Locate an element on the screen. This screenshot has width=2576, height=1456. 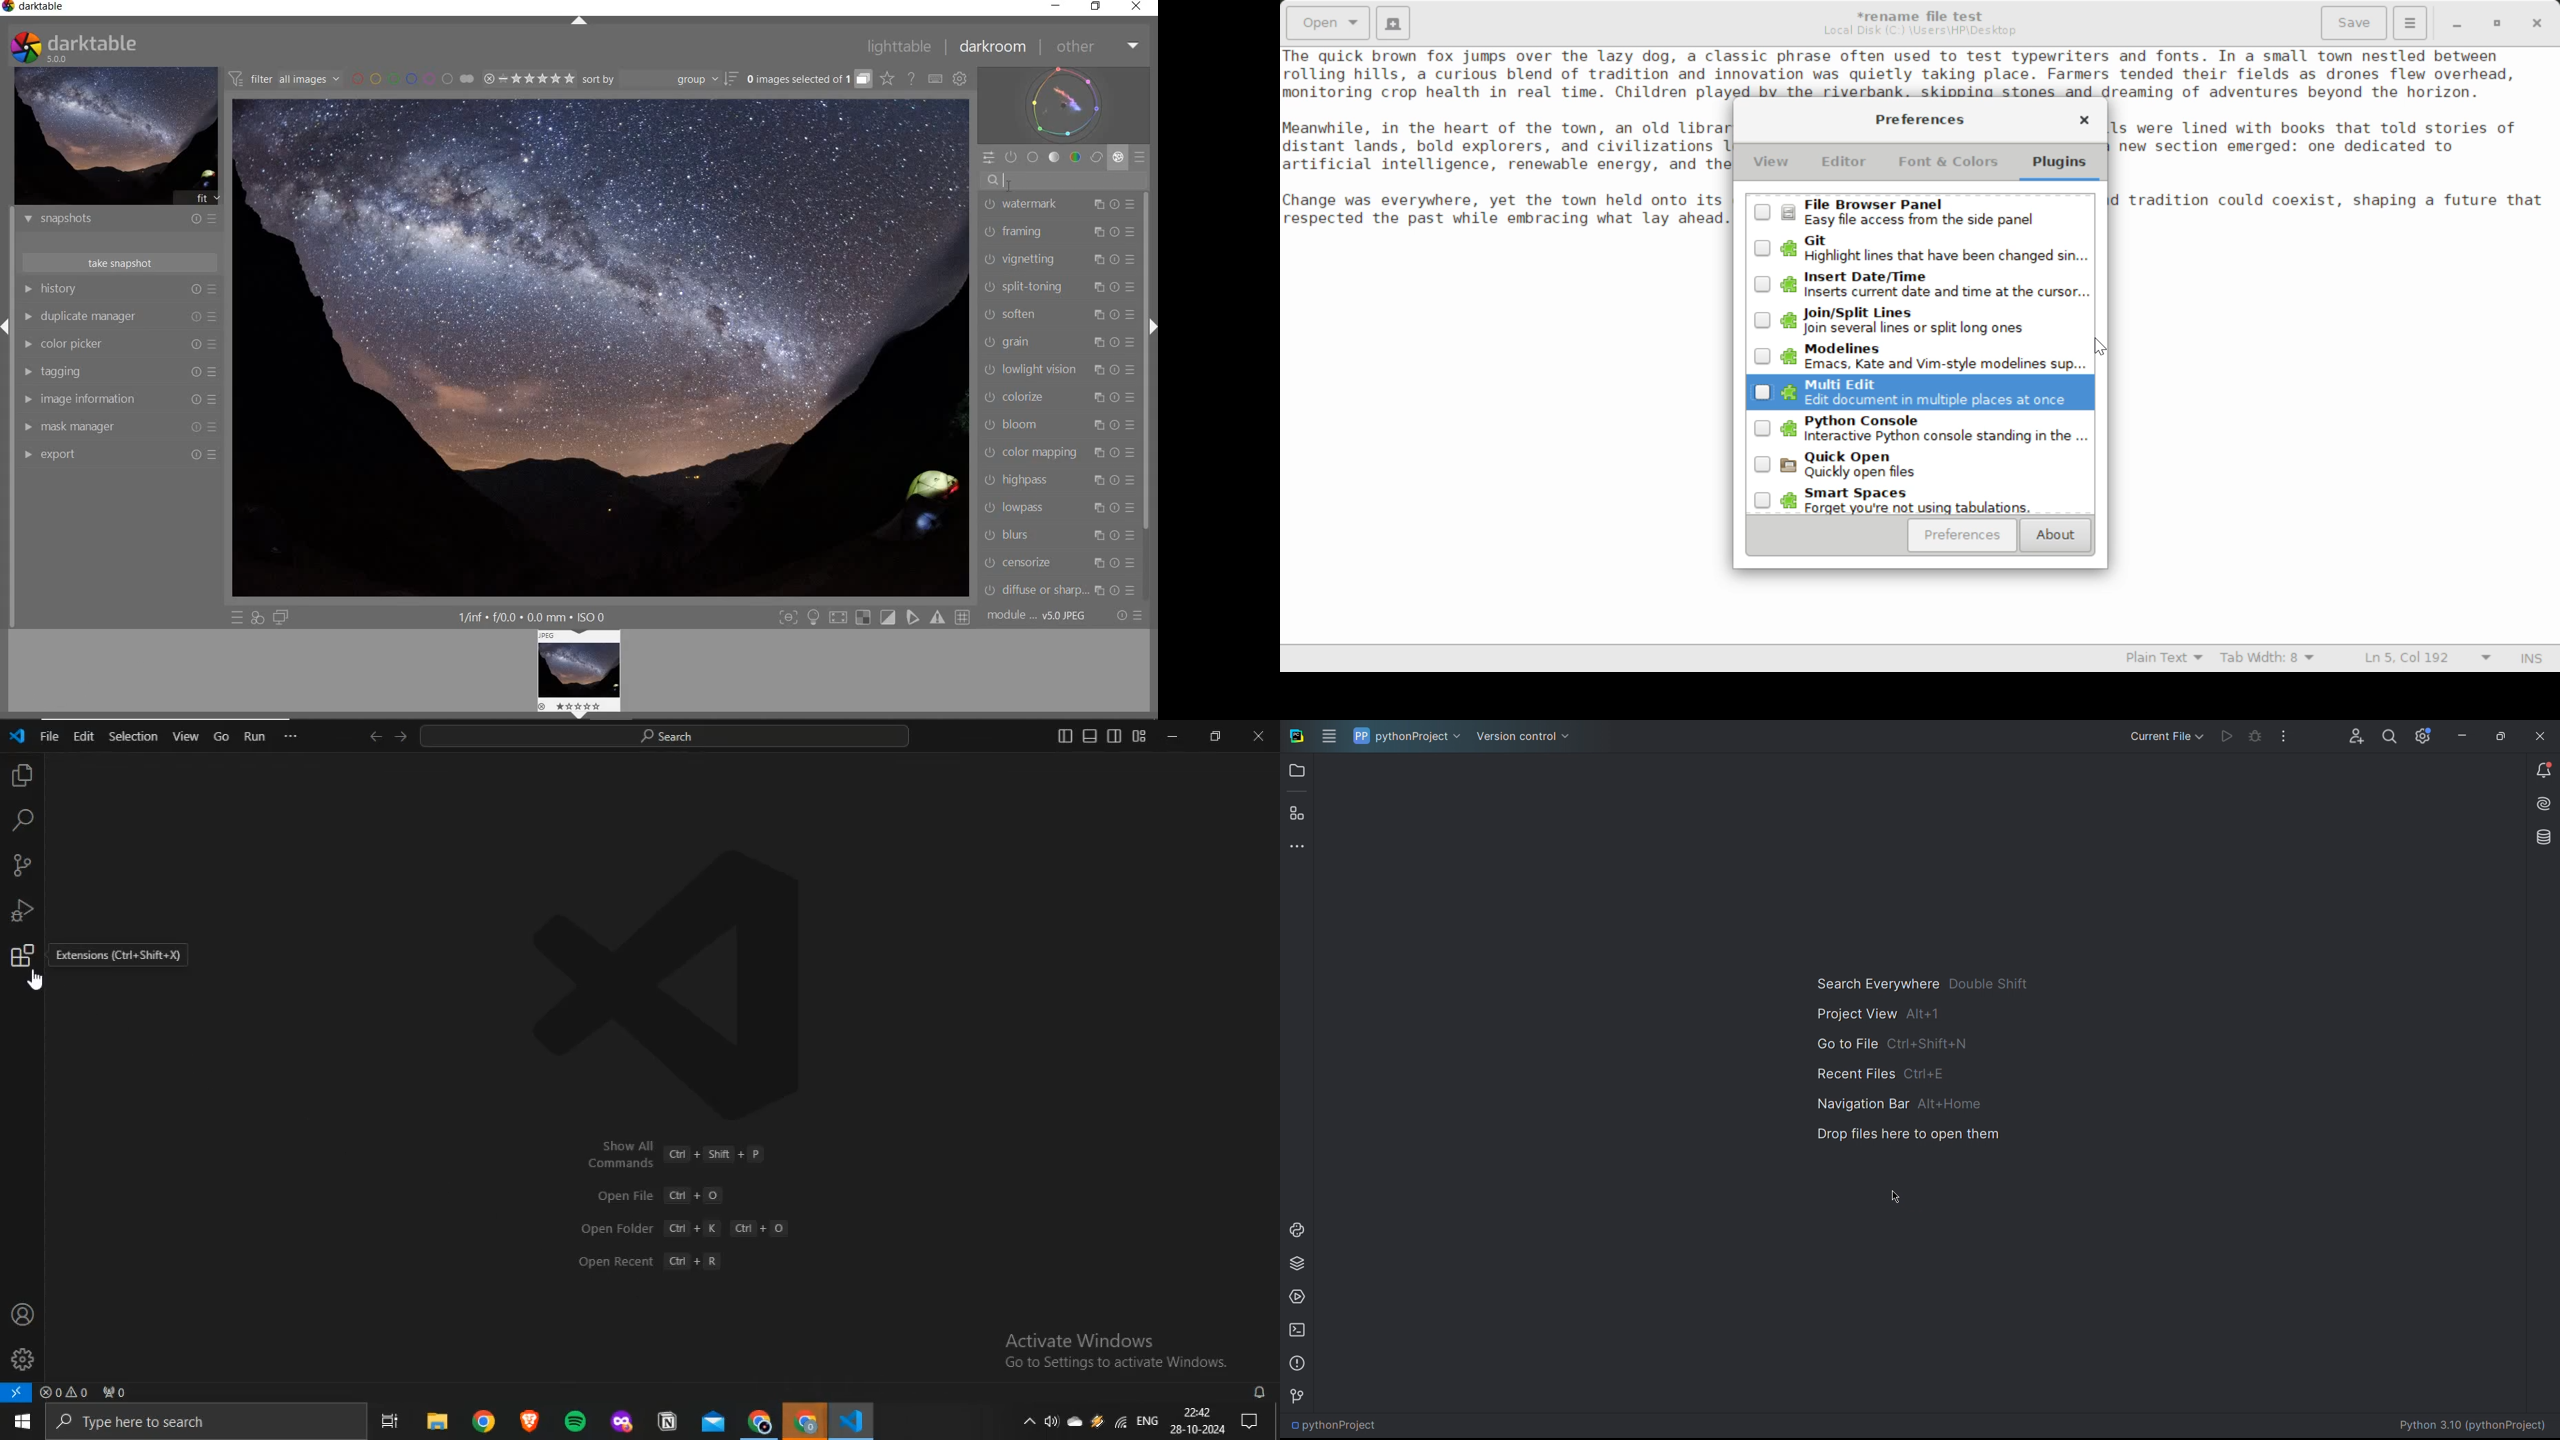
outlook is located at coordinates (715, 1421).